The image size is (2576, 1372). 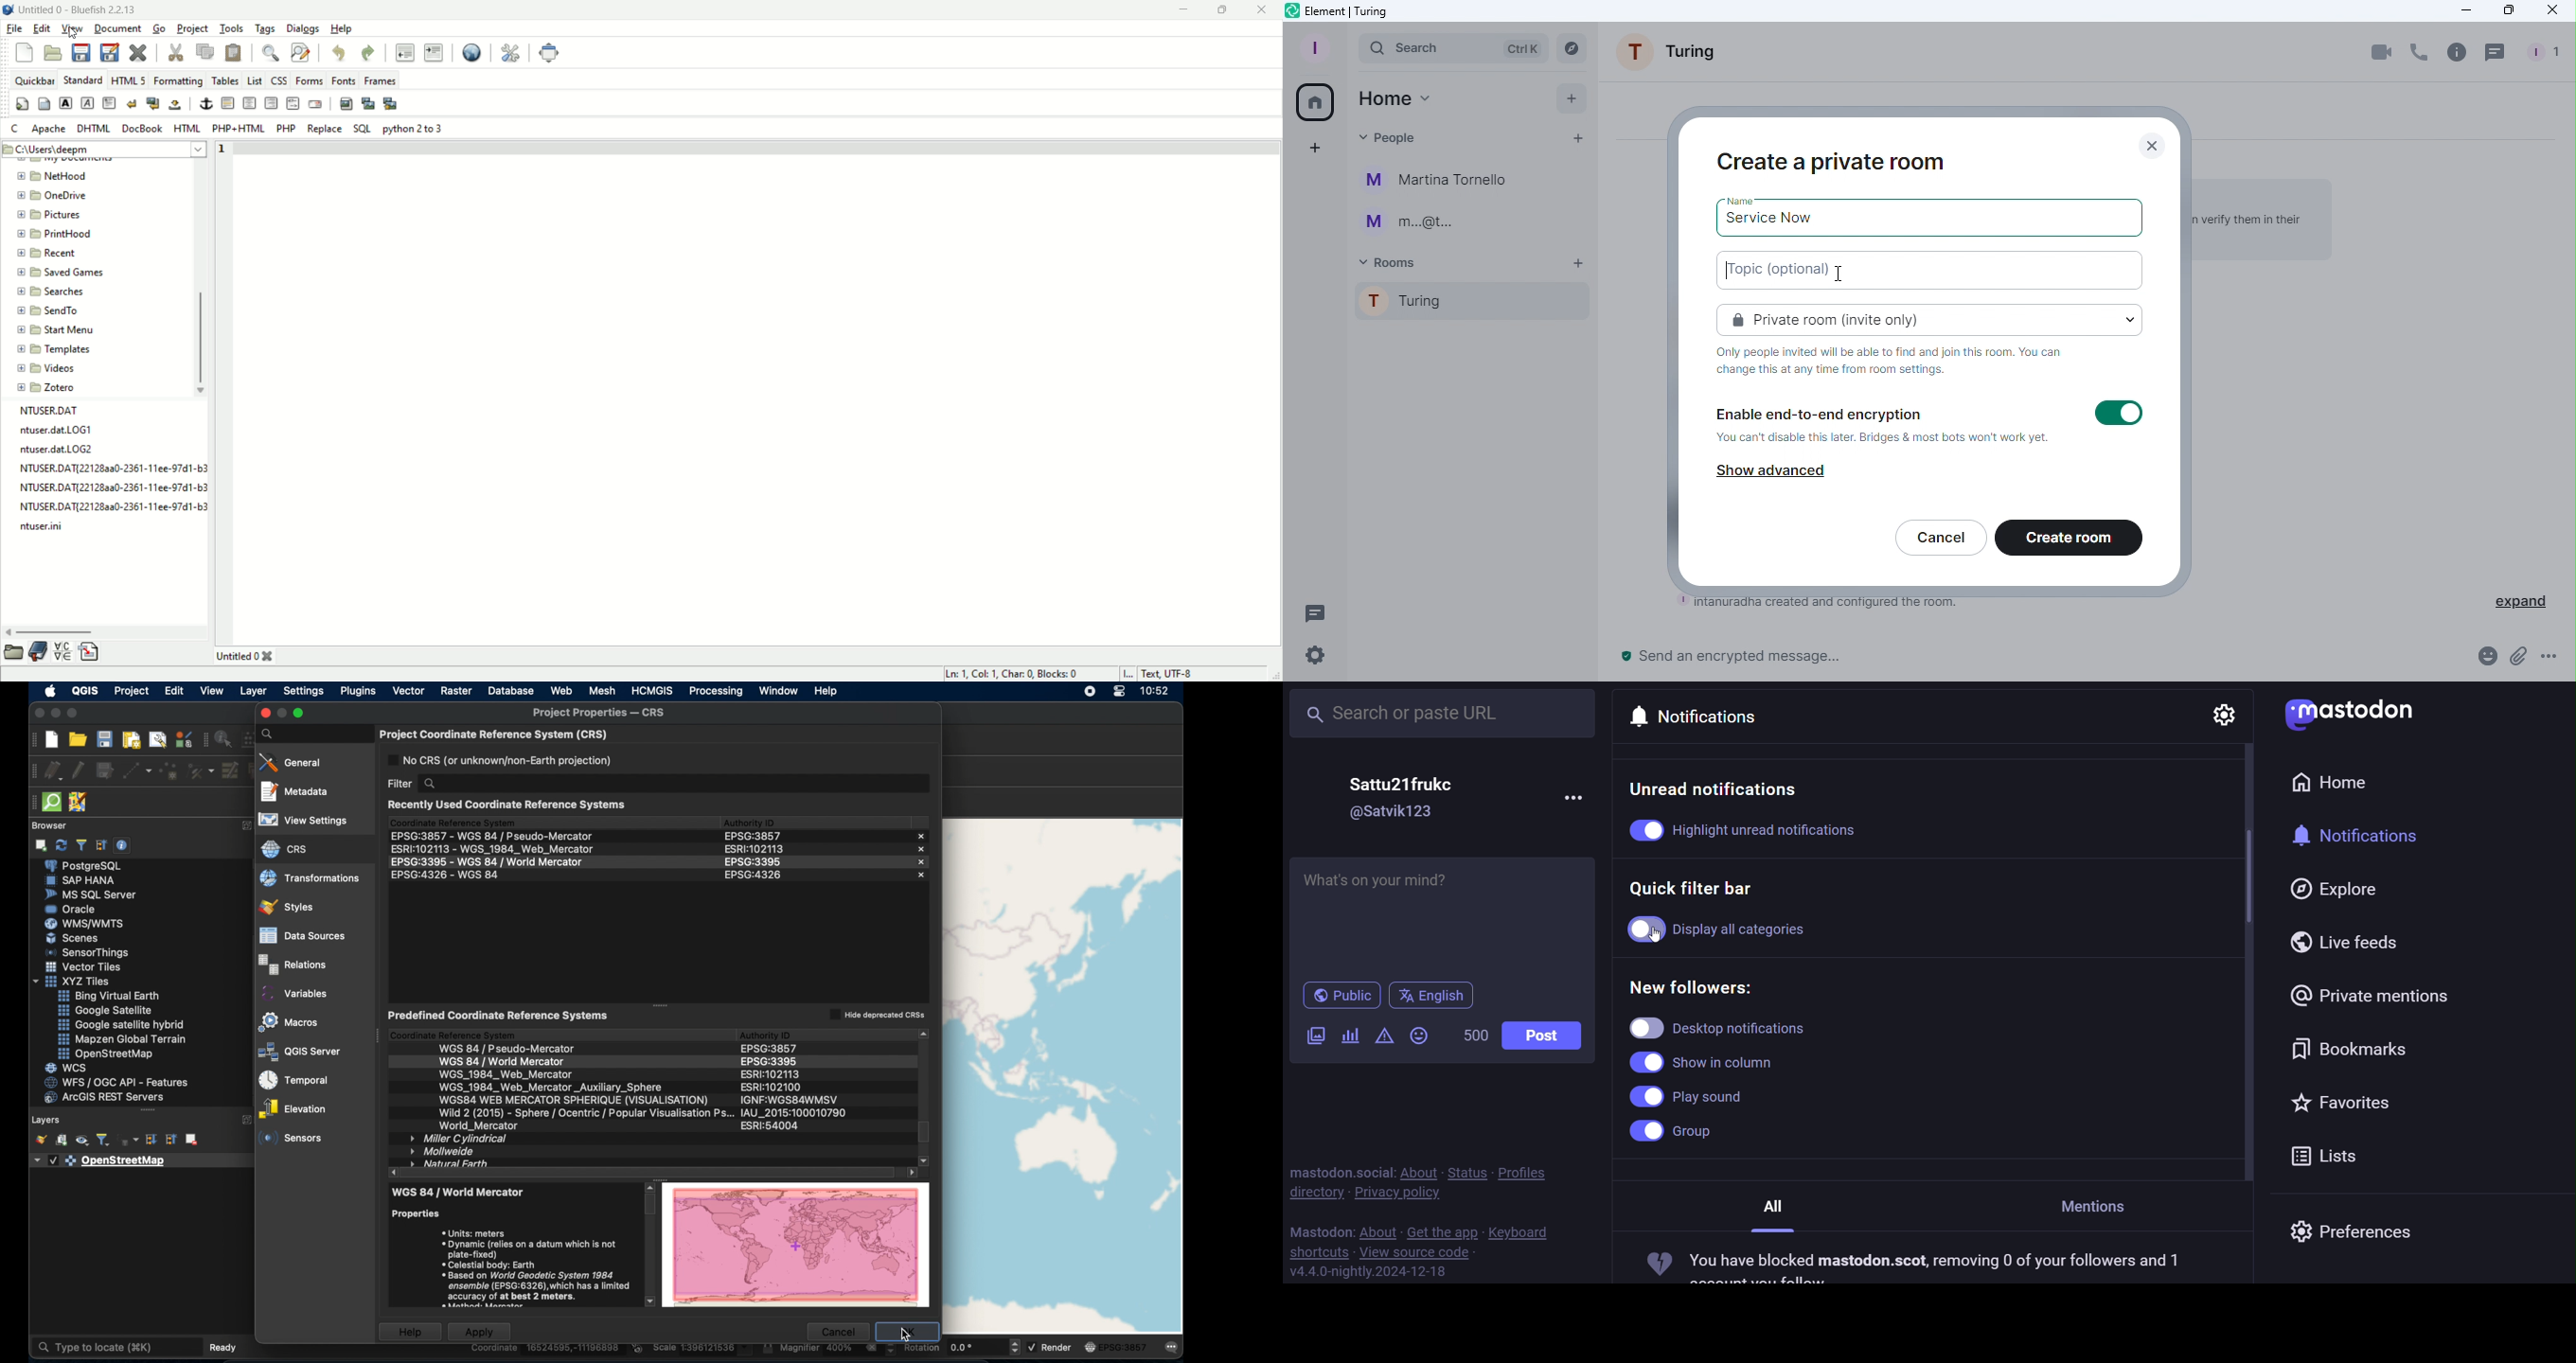 What do you see at coordinates (1453, 47) in the screenshot?
I see `Search bar` at bounding box center [1453, 47].